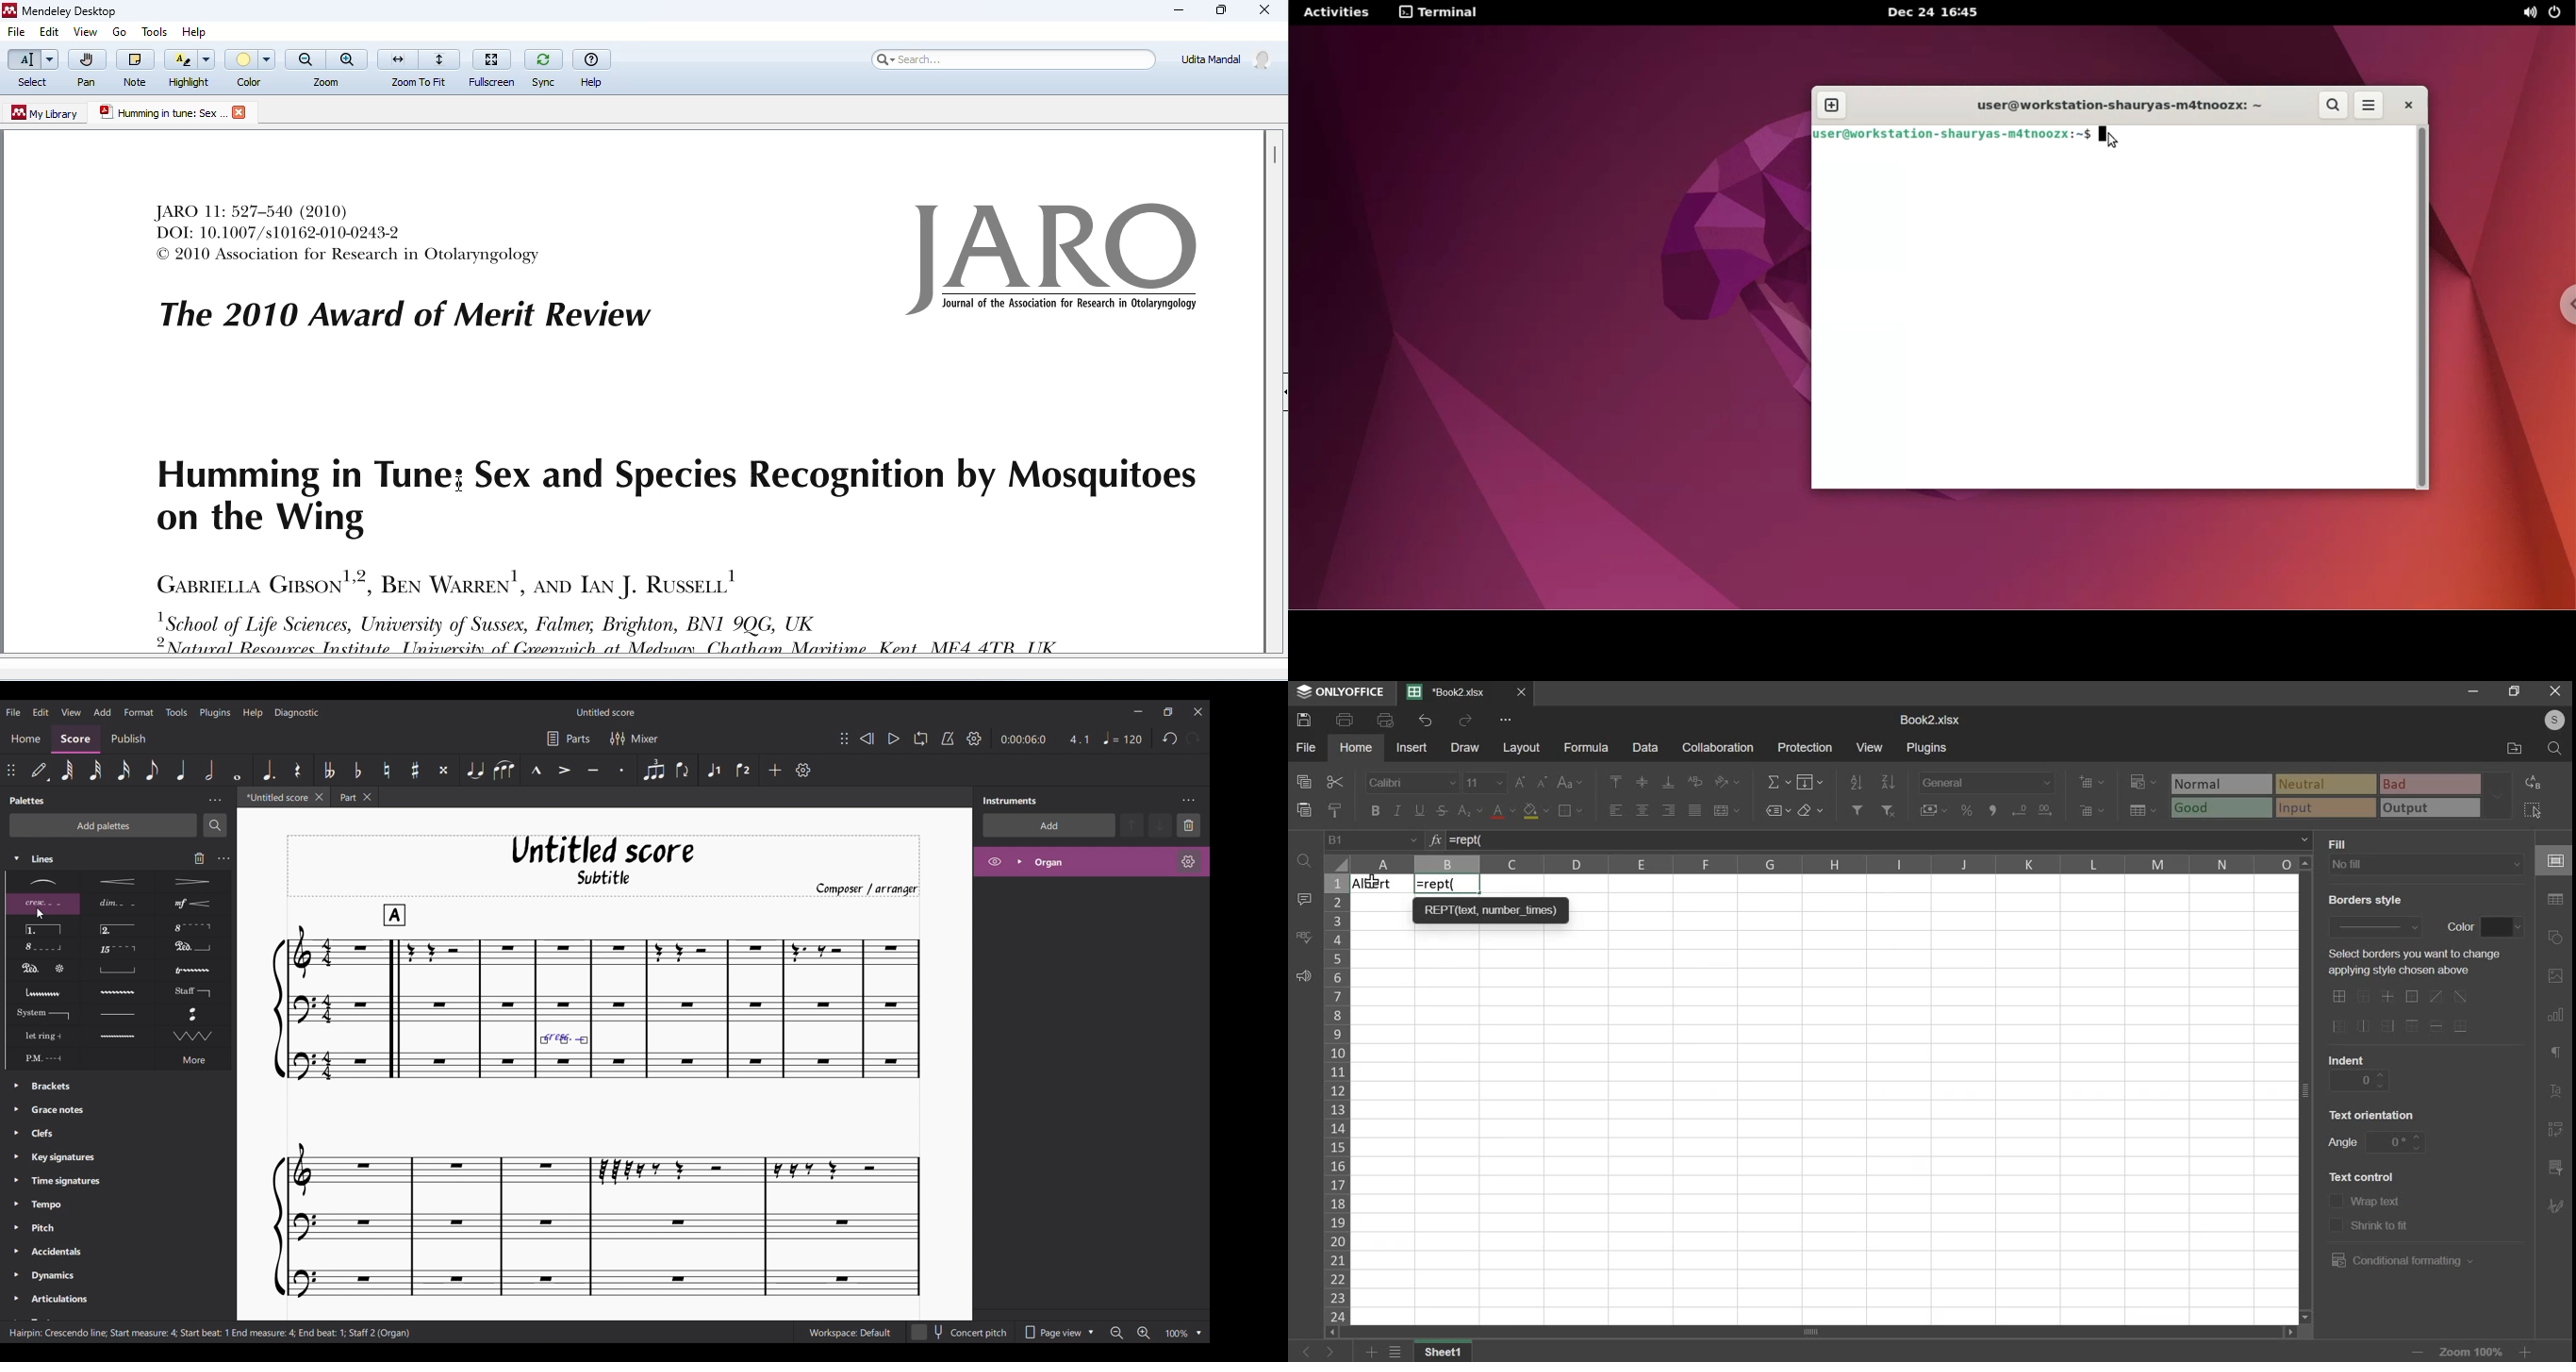 Image resolution: width=2576 pixels, height=1372 pixels. What do you see at coordinates (1303, 1352) in the screenshot?
I see `go back` at bounding box center [1303, 1352].